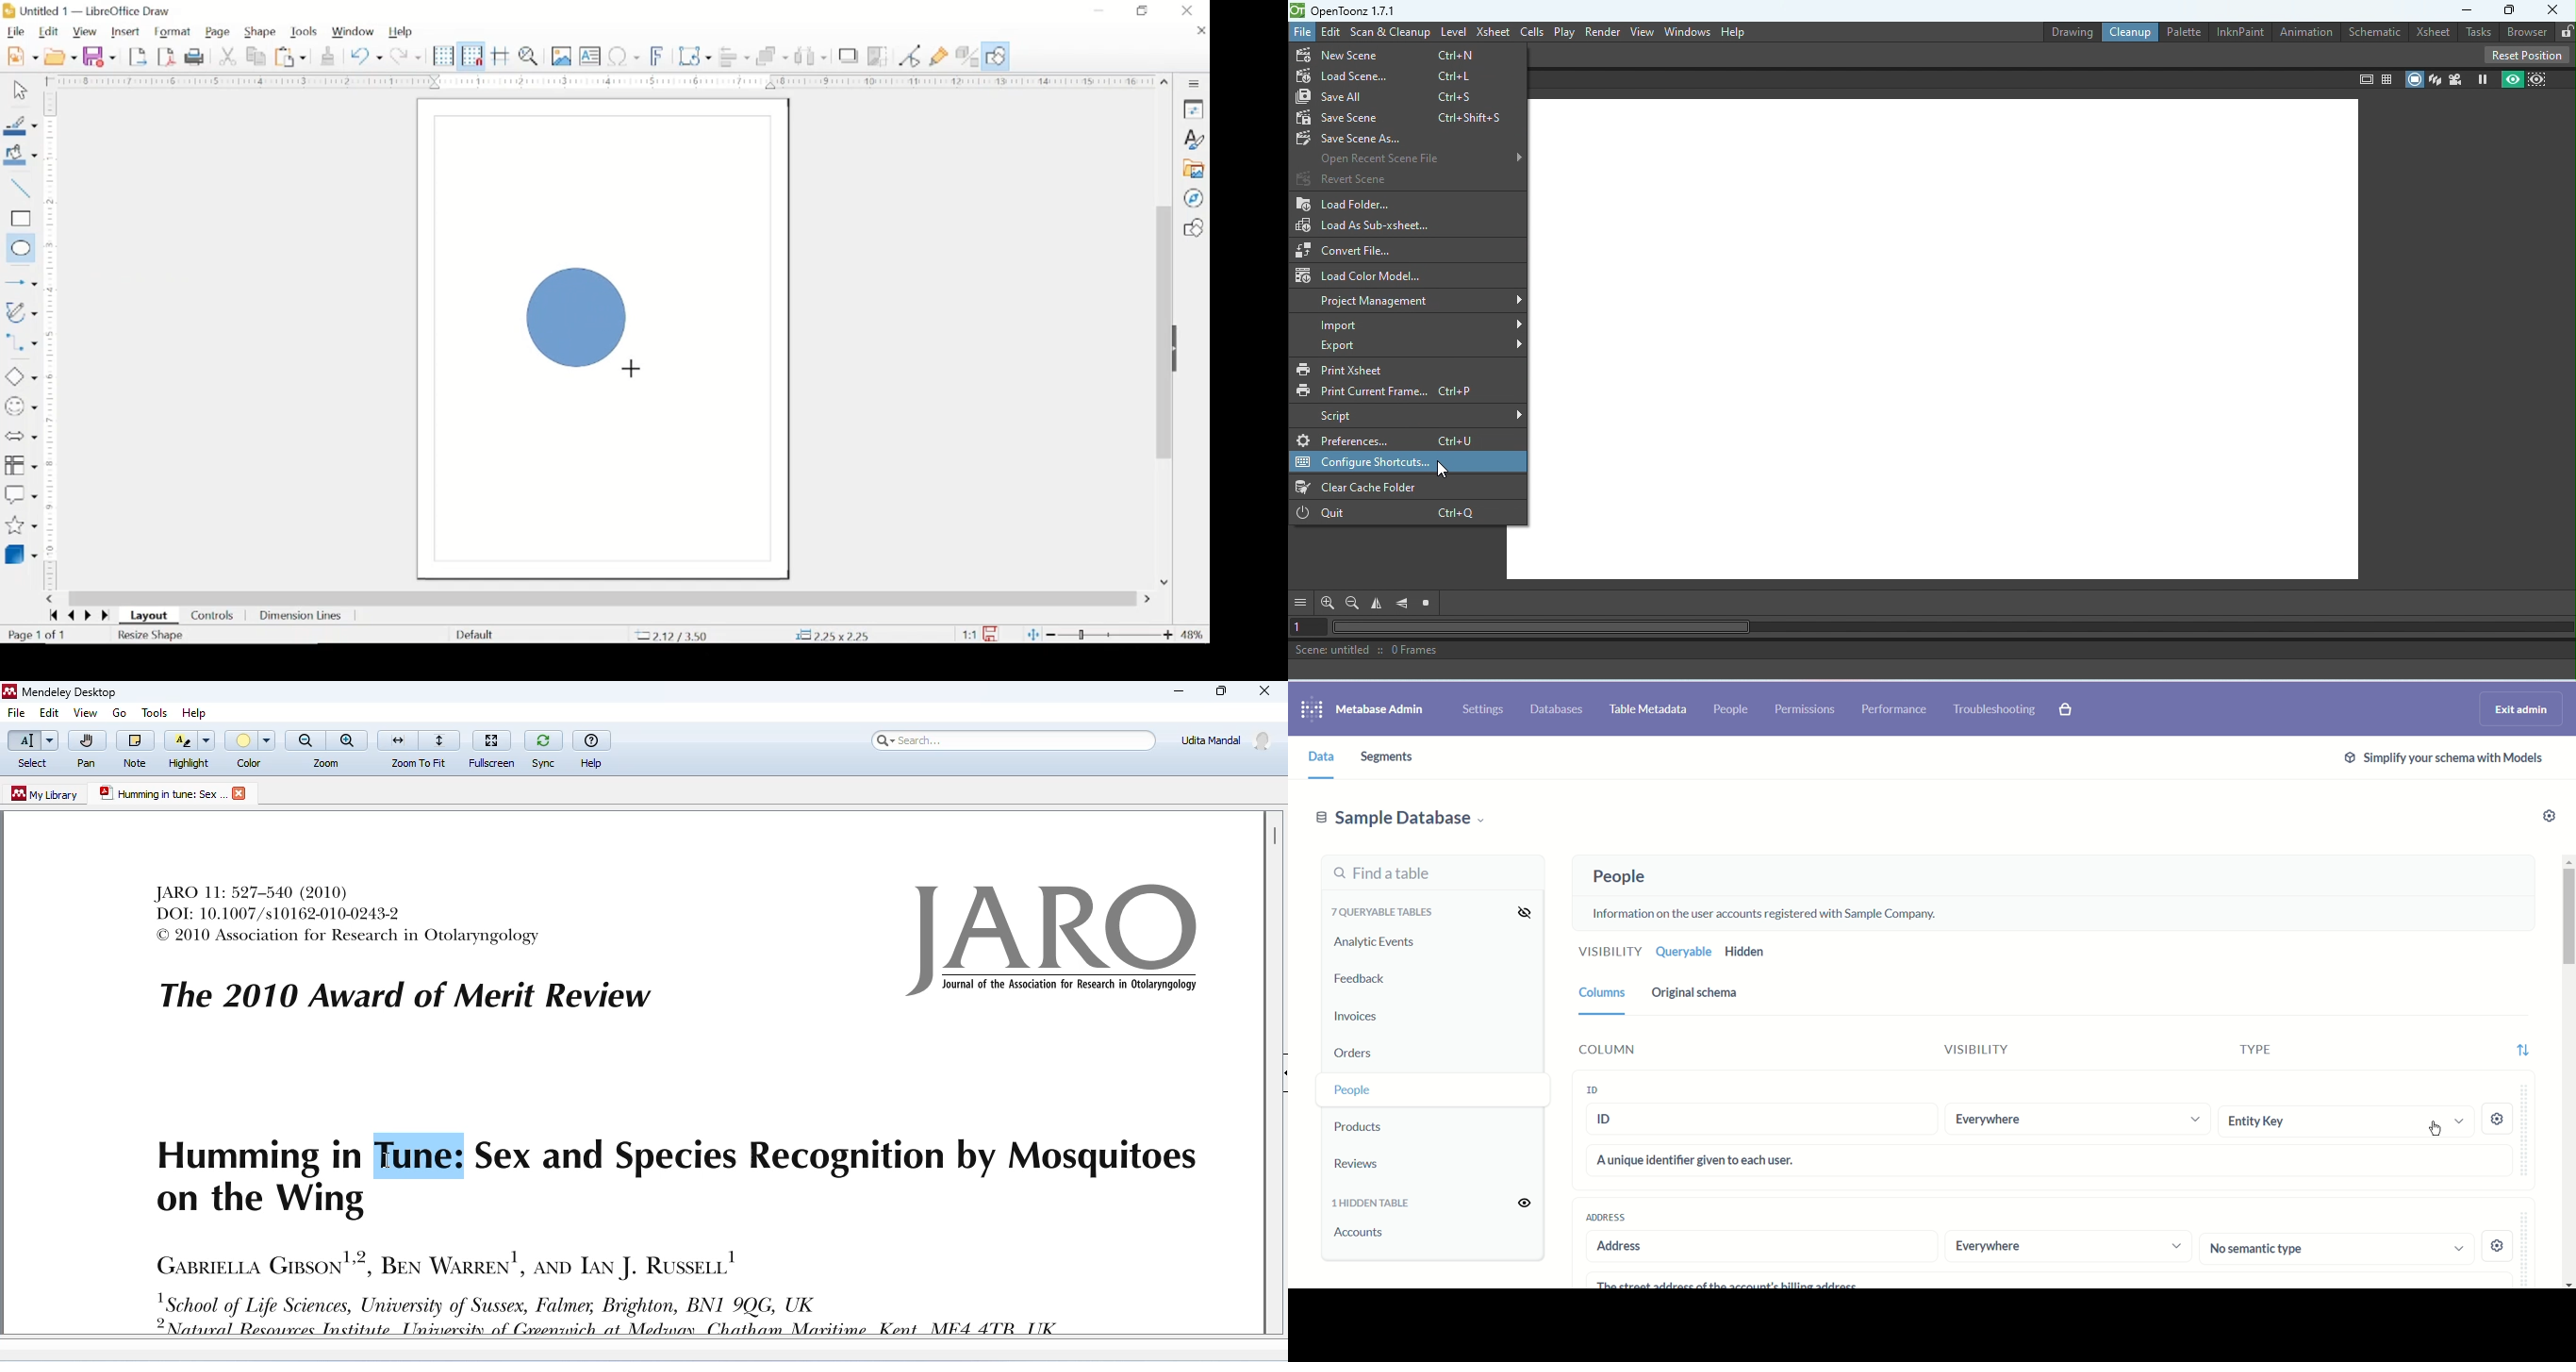 This screenshot has width=2576, height=1372. Describe the element at coordinates (658, 56) in the screenshot. I see `insert fontwork text` at that location.